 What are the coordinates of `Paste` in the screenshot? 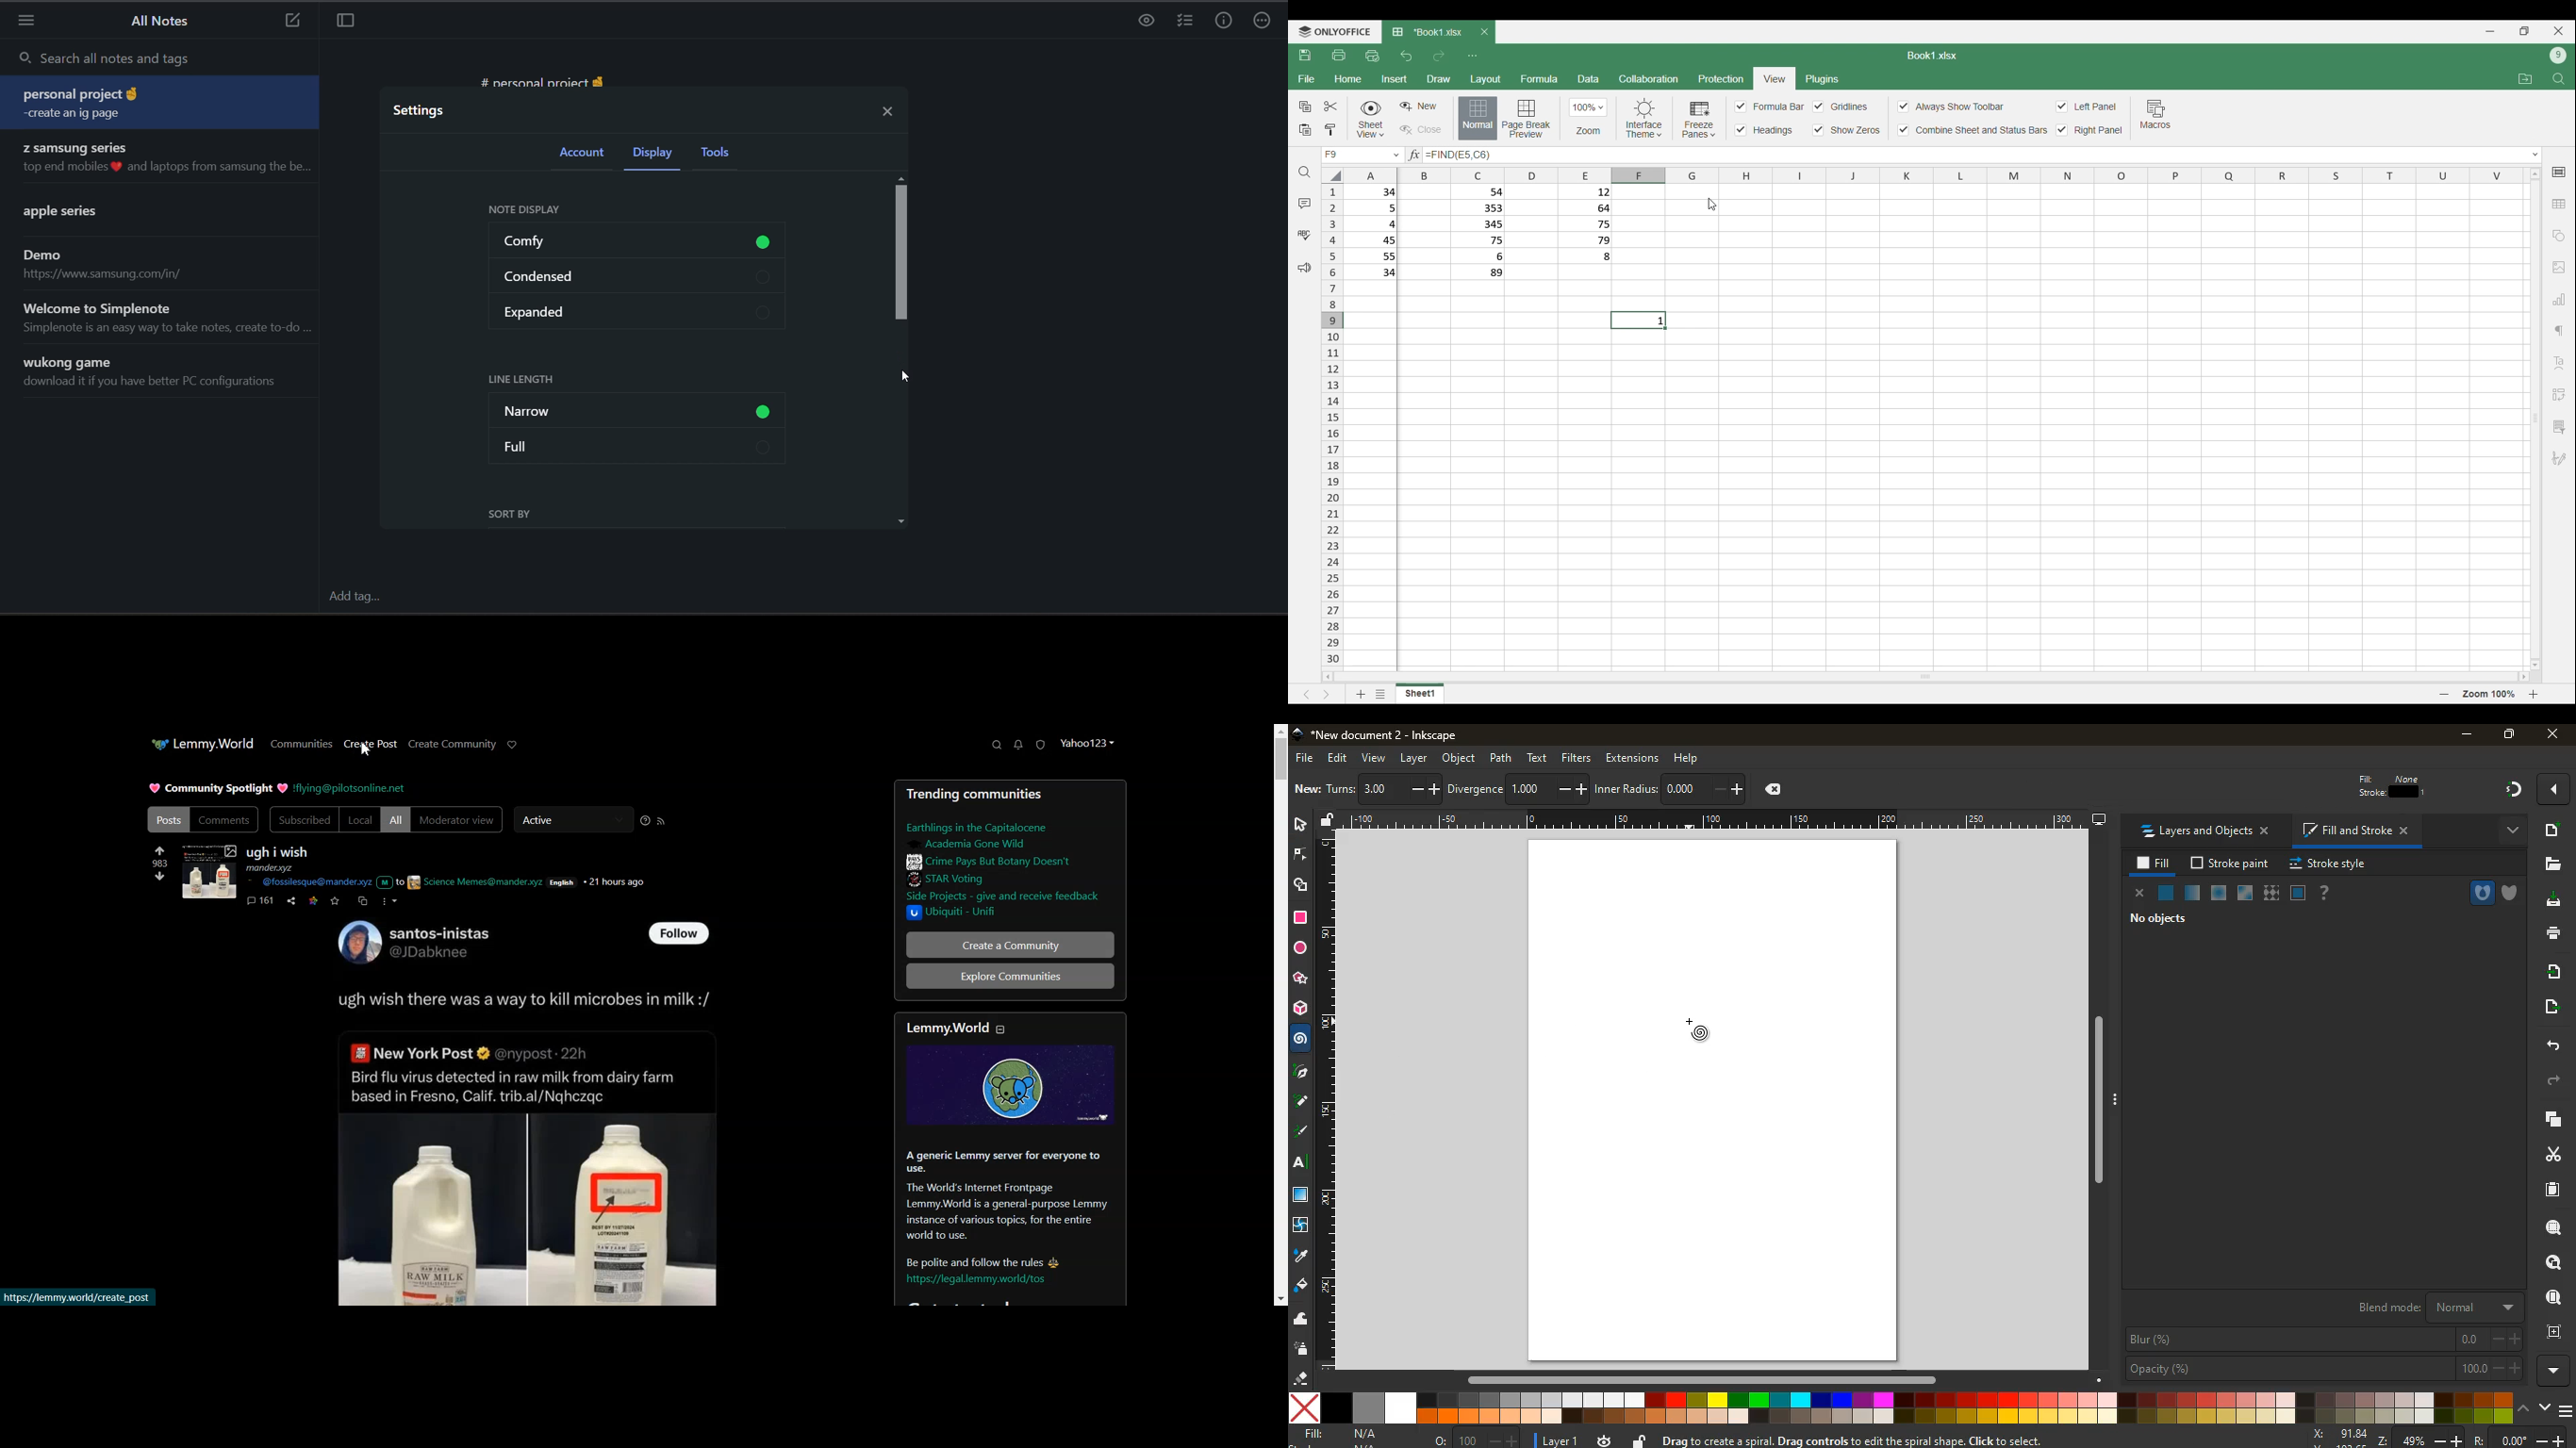 It's located at (1305, 130).